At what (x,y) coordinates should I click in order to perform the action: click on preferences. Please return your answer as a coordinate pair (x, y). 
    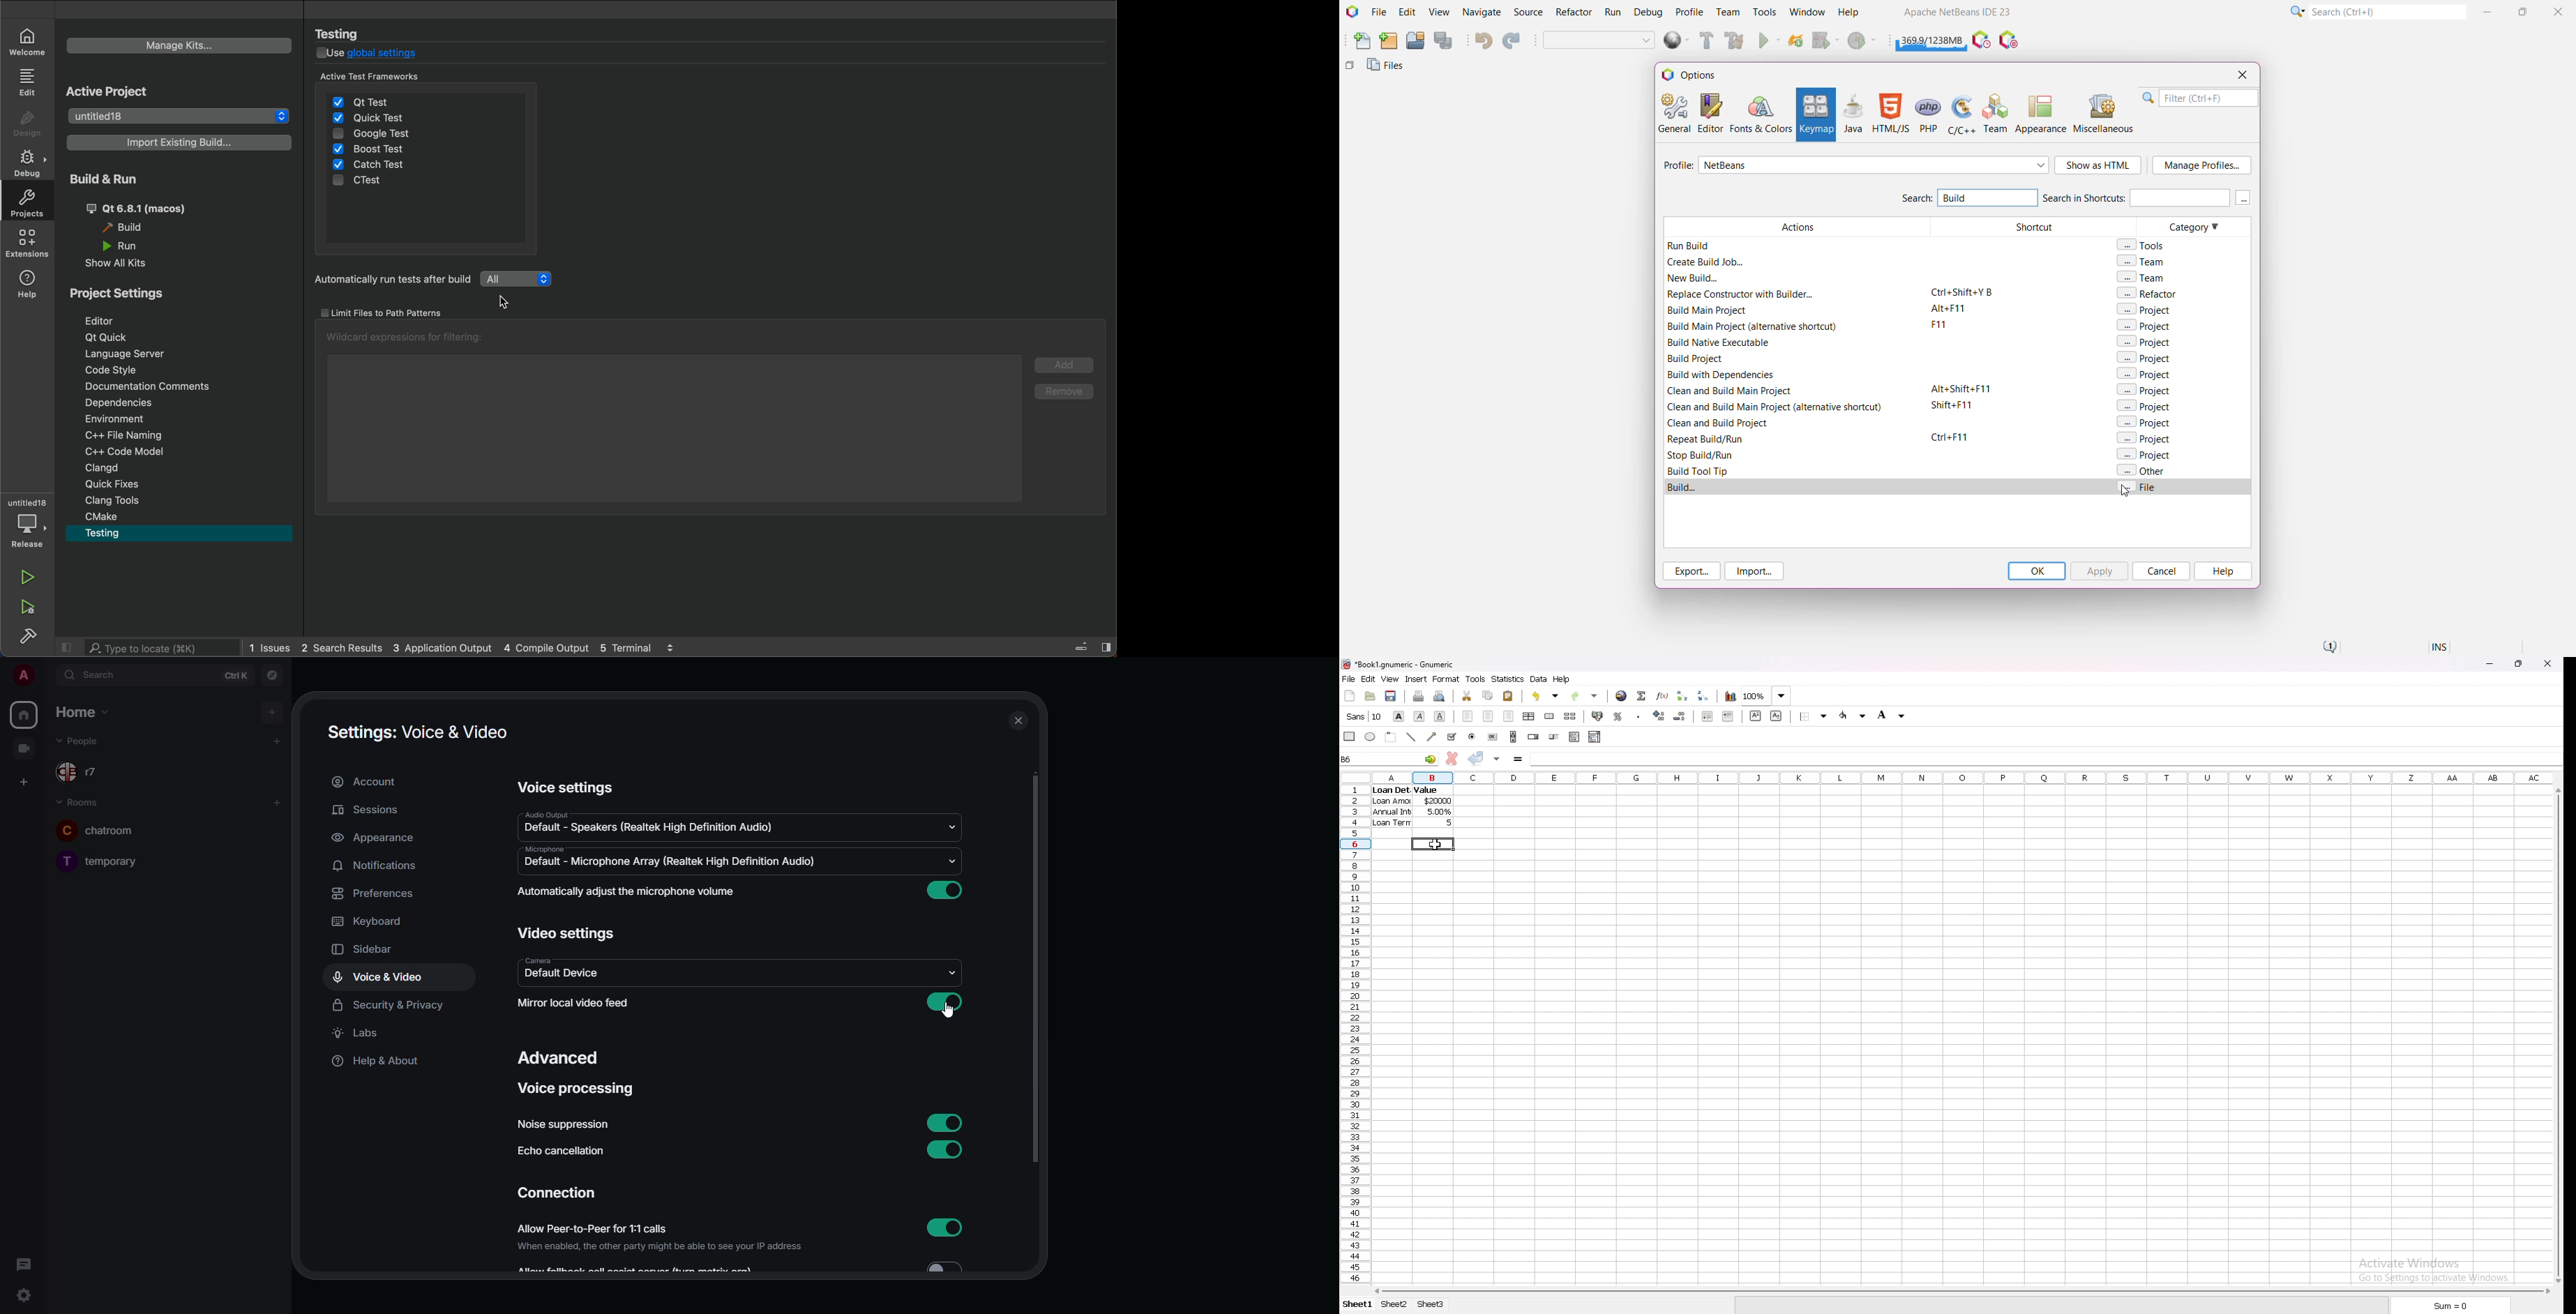
    Looking at the image, I should click on (373, 896).